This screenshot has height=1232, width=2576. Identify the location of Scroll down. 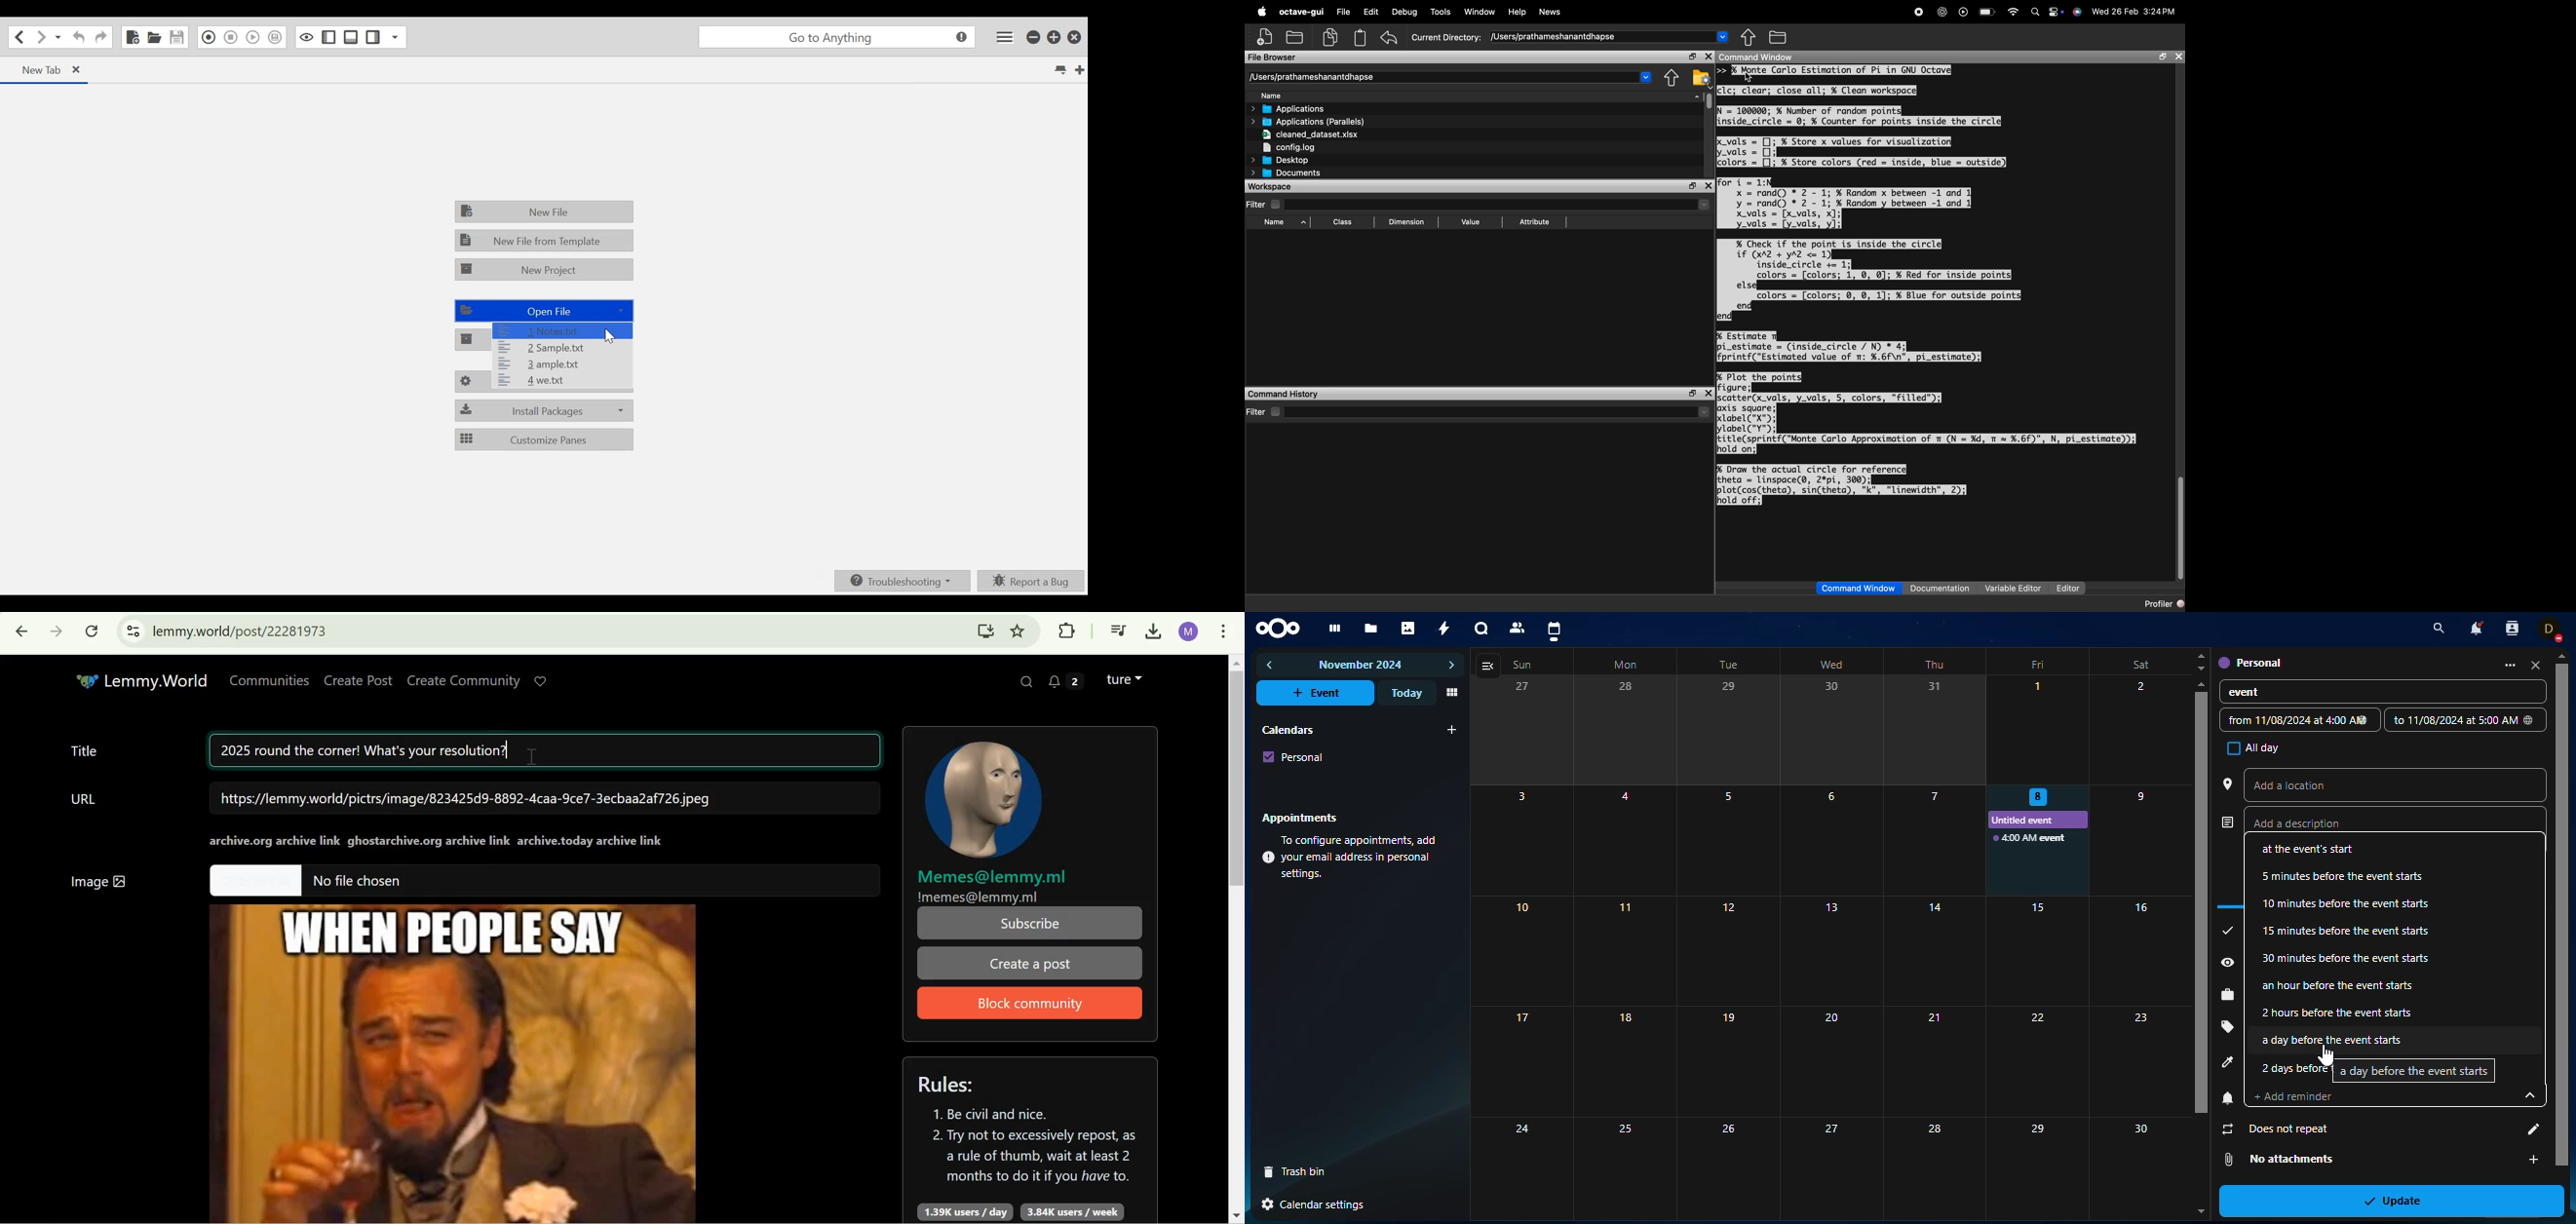
(2198, 1210).